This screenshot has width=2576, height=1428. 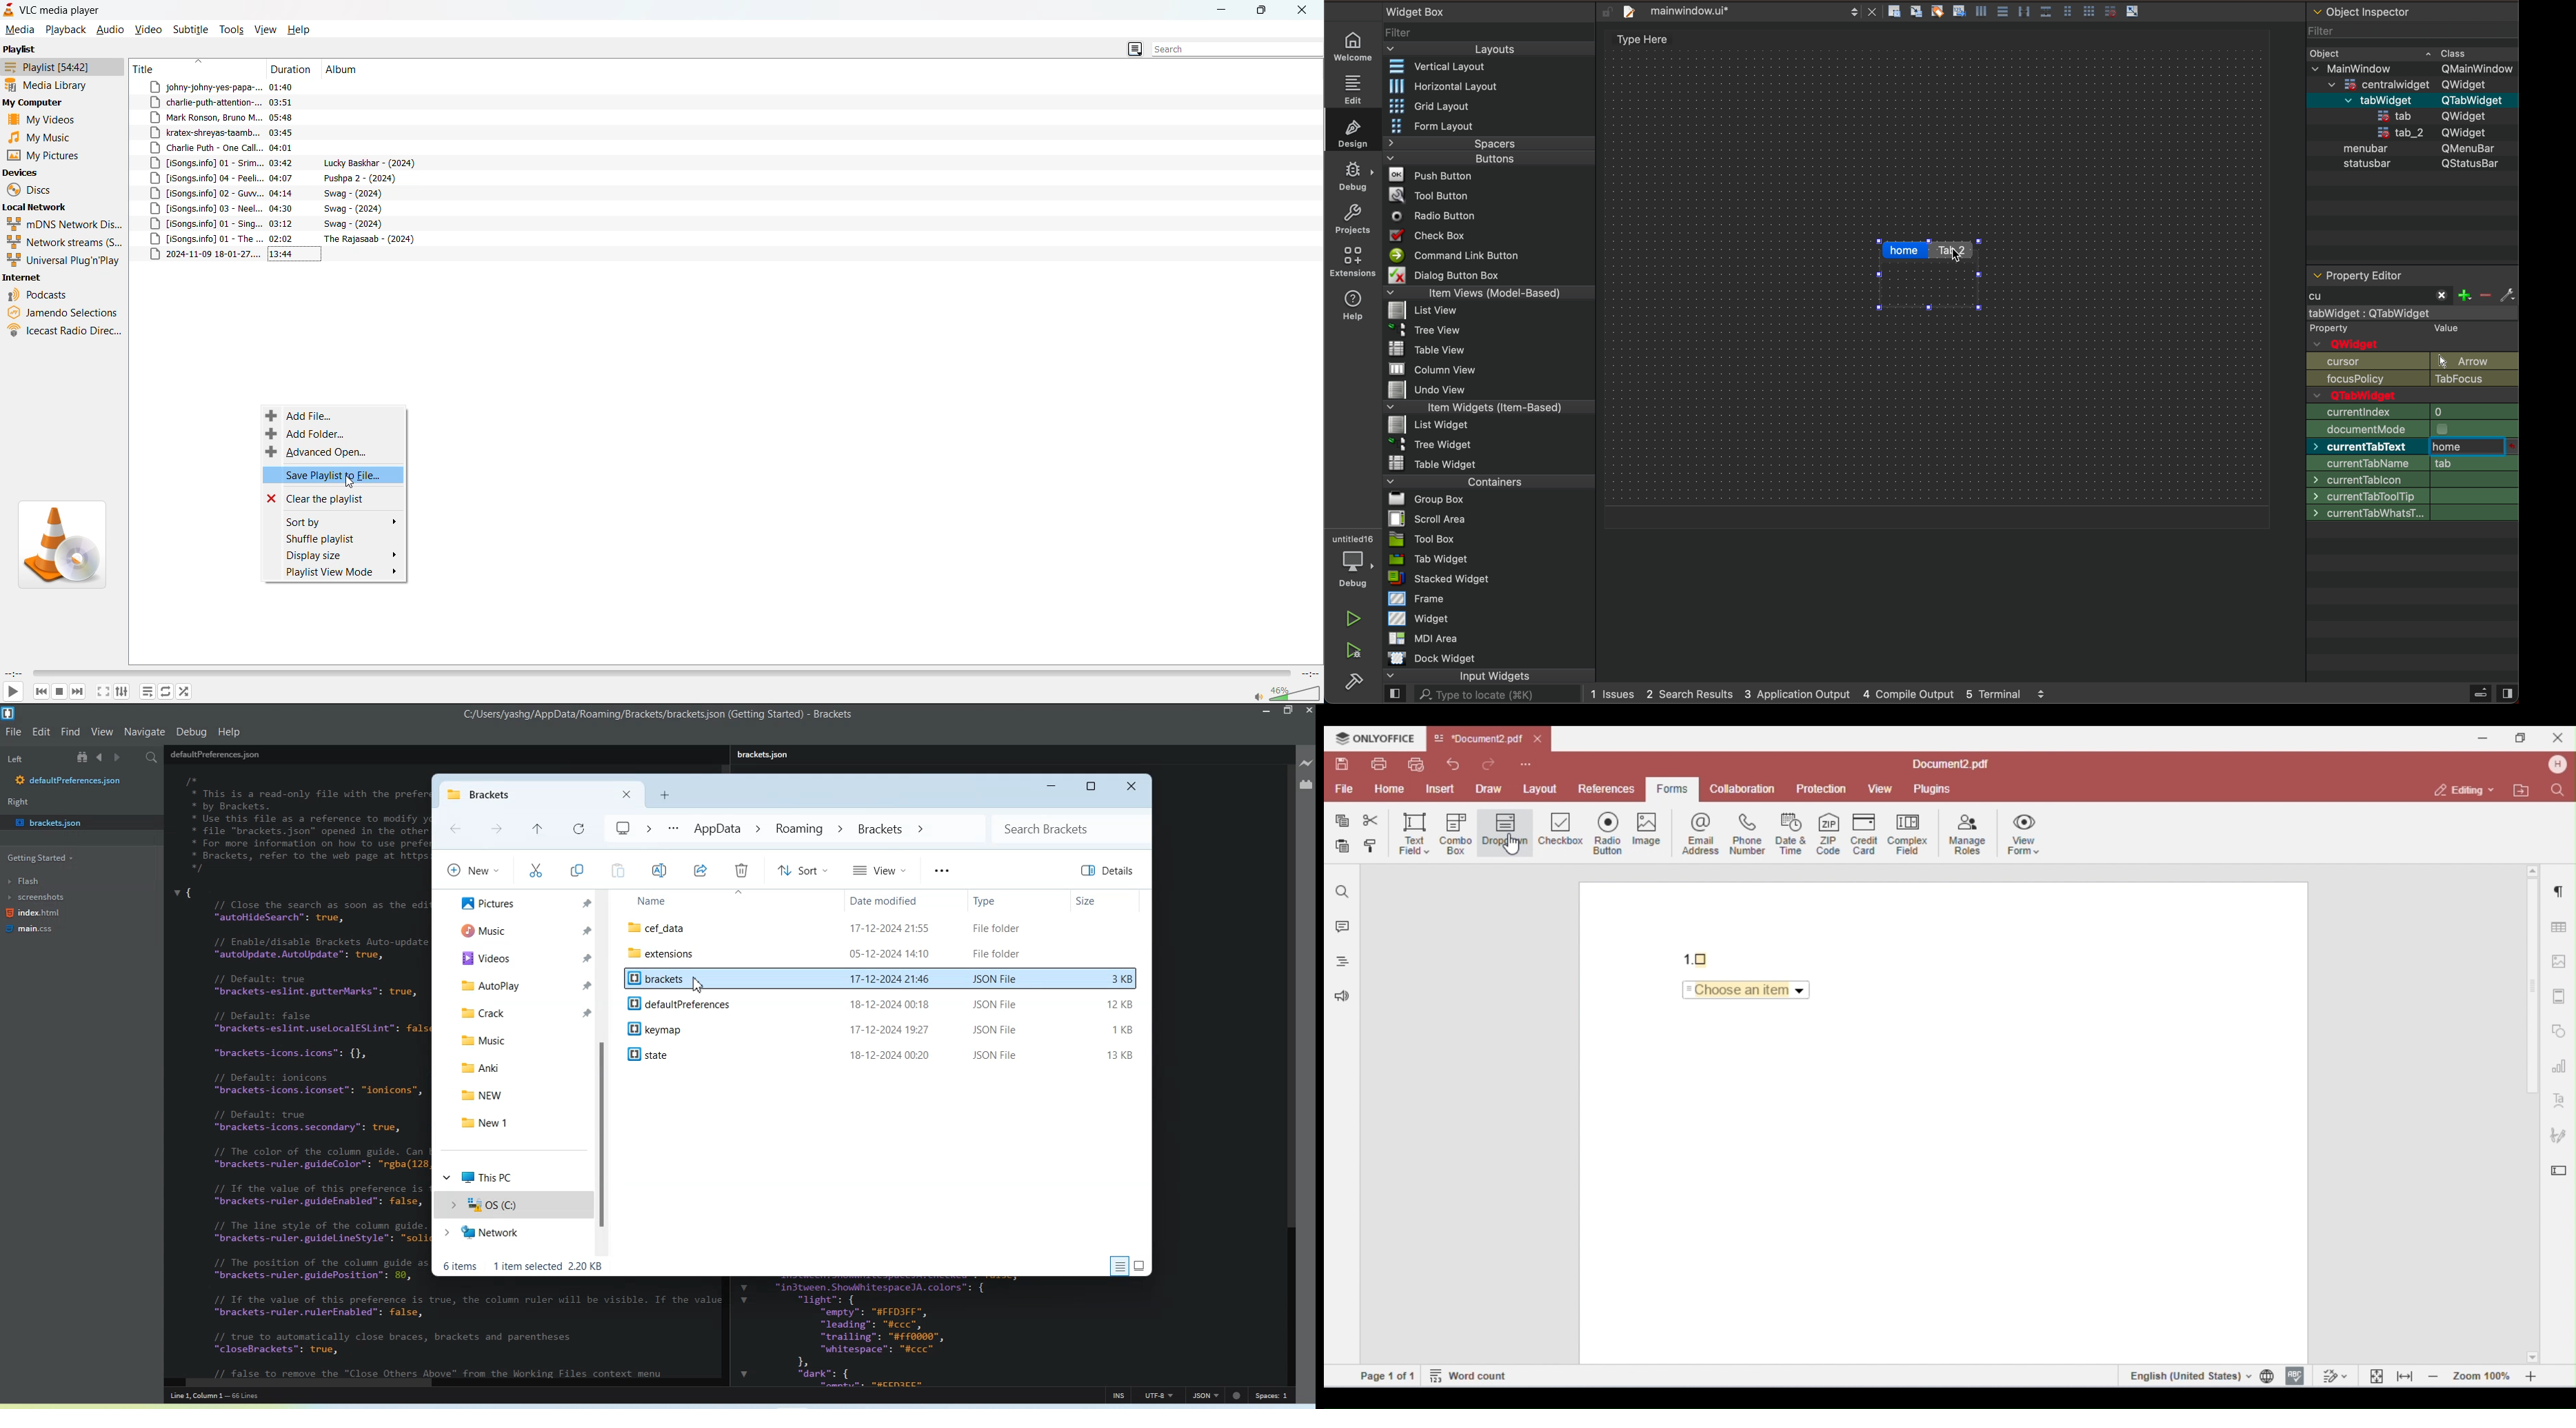 What do you see at coordinates (1017, 900) in the screenshot?
I see `Type` at bounding box center [1017, 900].